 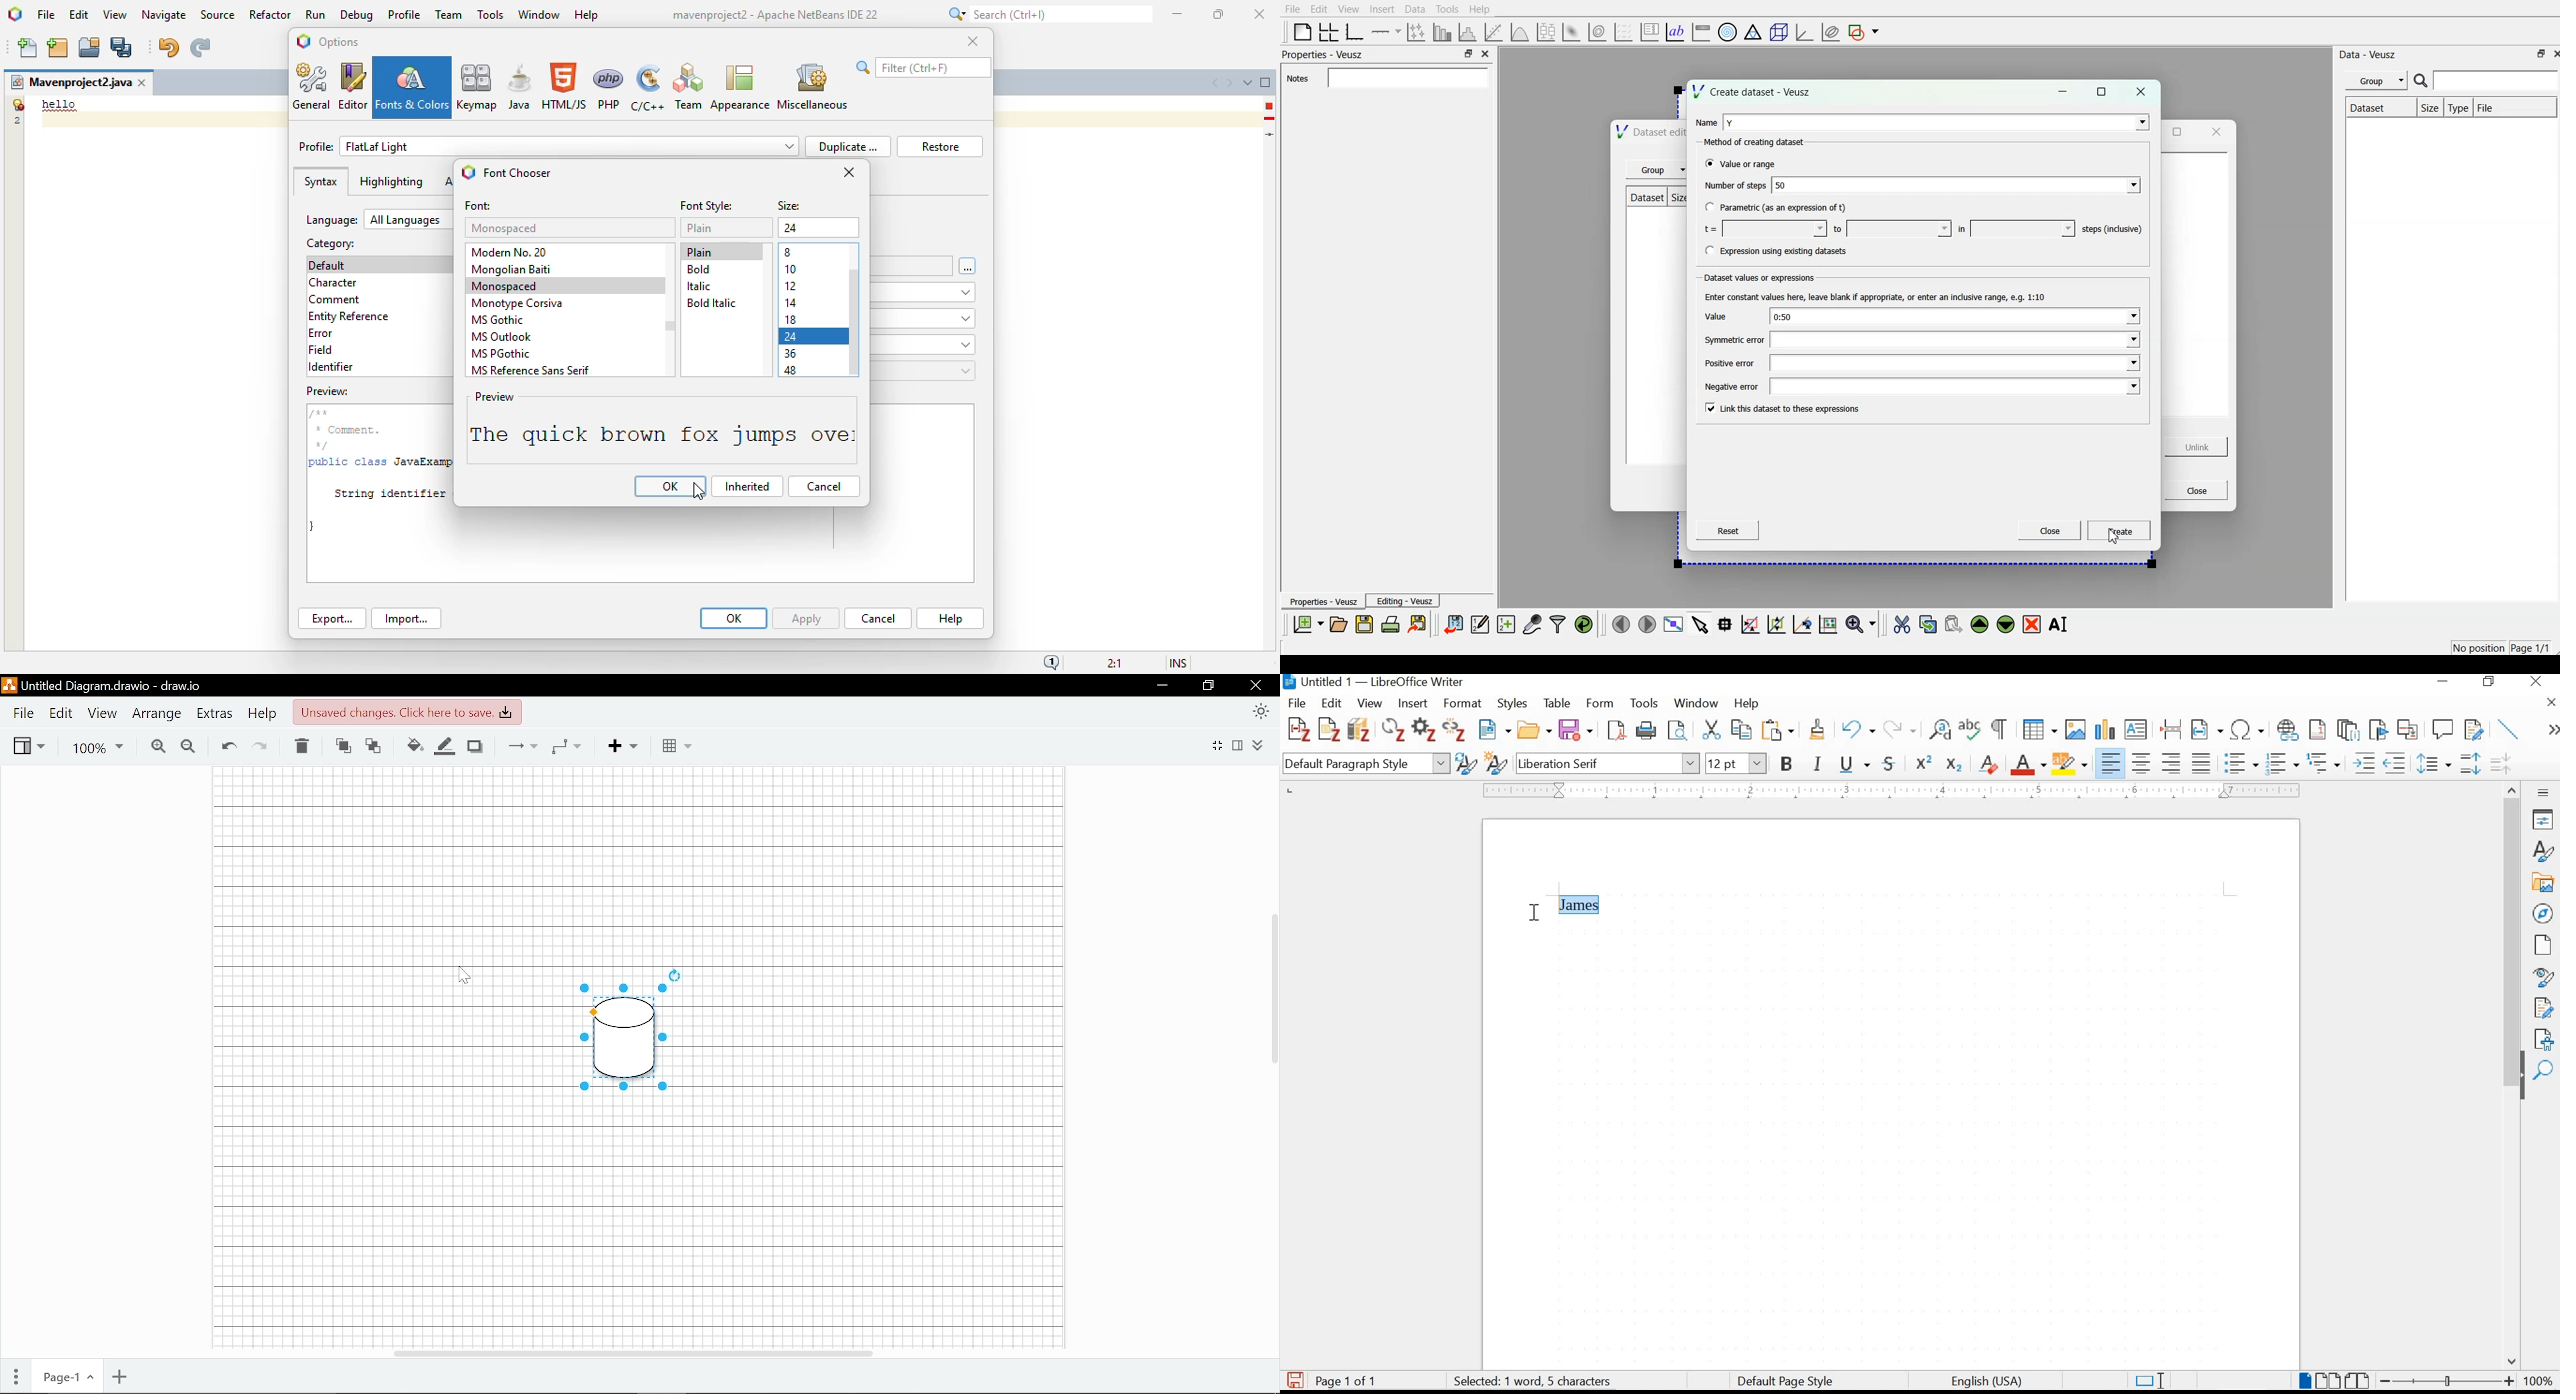 What do you see at coordinates (2136, 730) in the screenshot?
I see `insert text box` at bounding box center [2136, 730].